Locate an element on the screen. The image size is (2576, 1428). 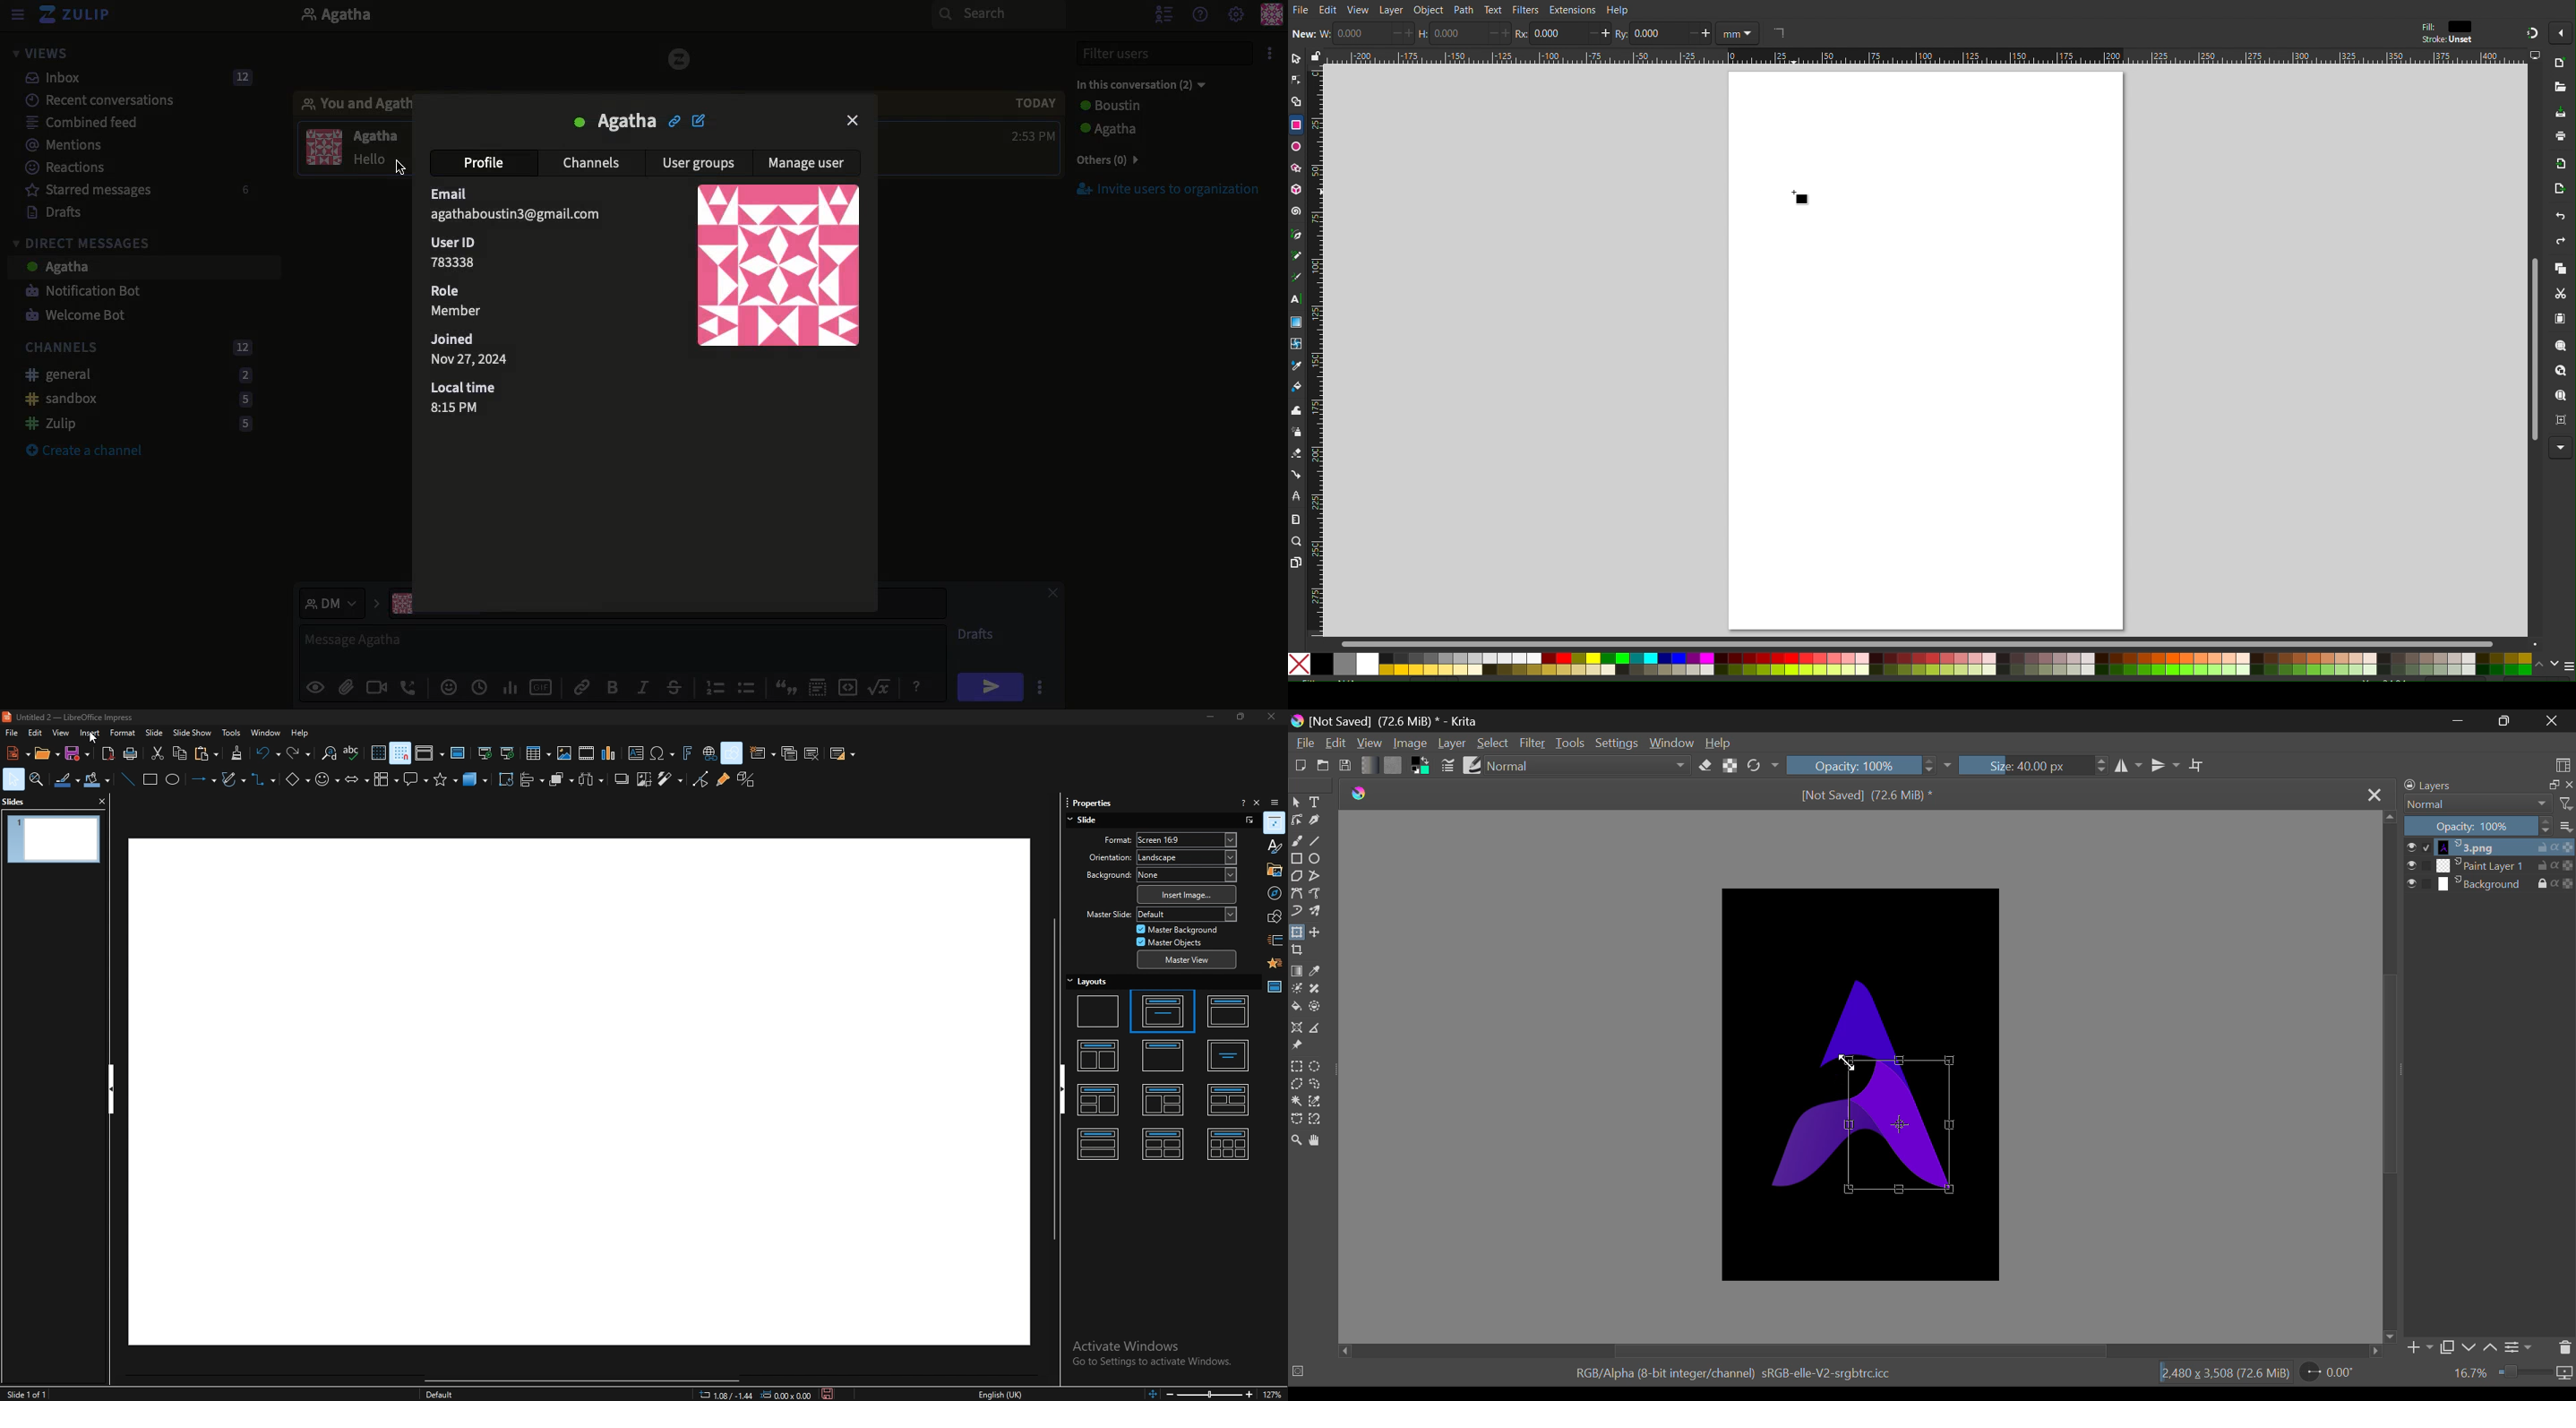
Notification bot is located at coordinates (88, 290).